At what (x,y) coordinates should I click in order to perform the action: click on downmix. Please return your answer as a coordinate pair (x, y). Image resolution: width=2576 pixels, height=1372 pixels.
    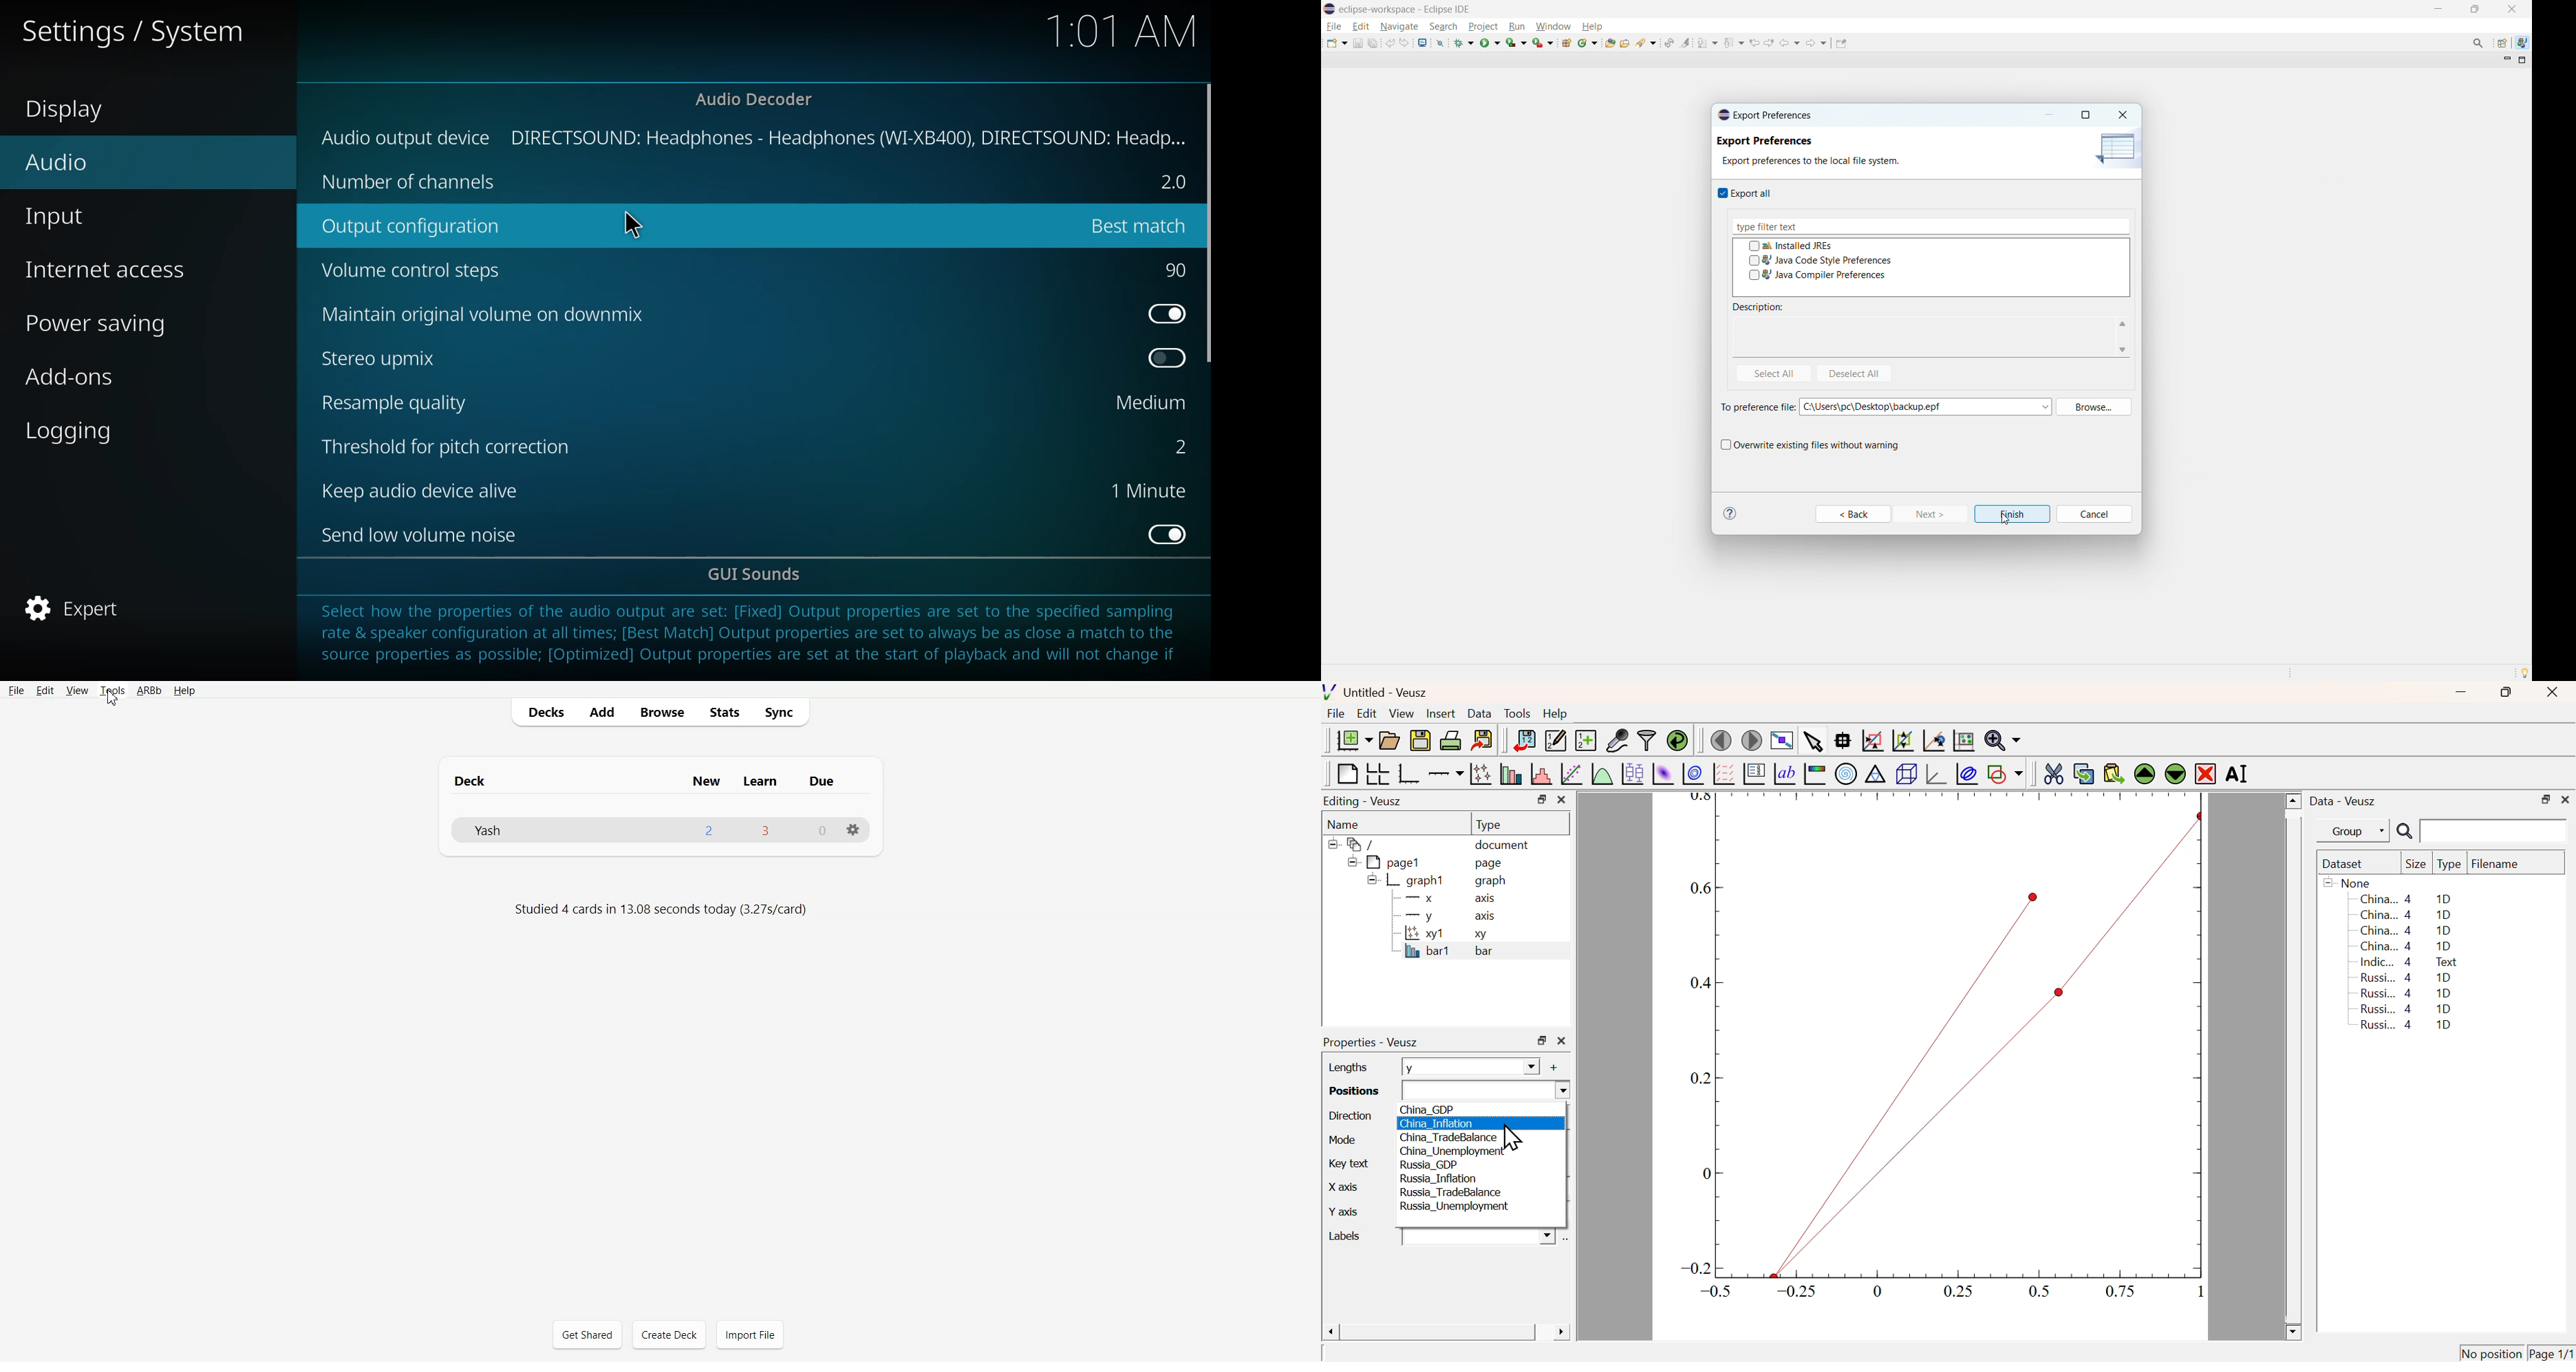
    Looking at the image, I should click on (489, 315).